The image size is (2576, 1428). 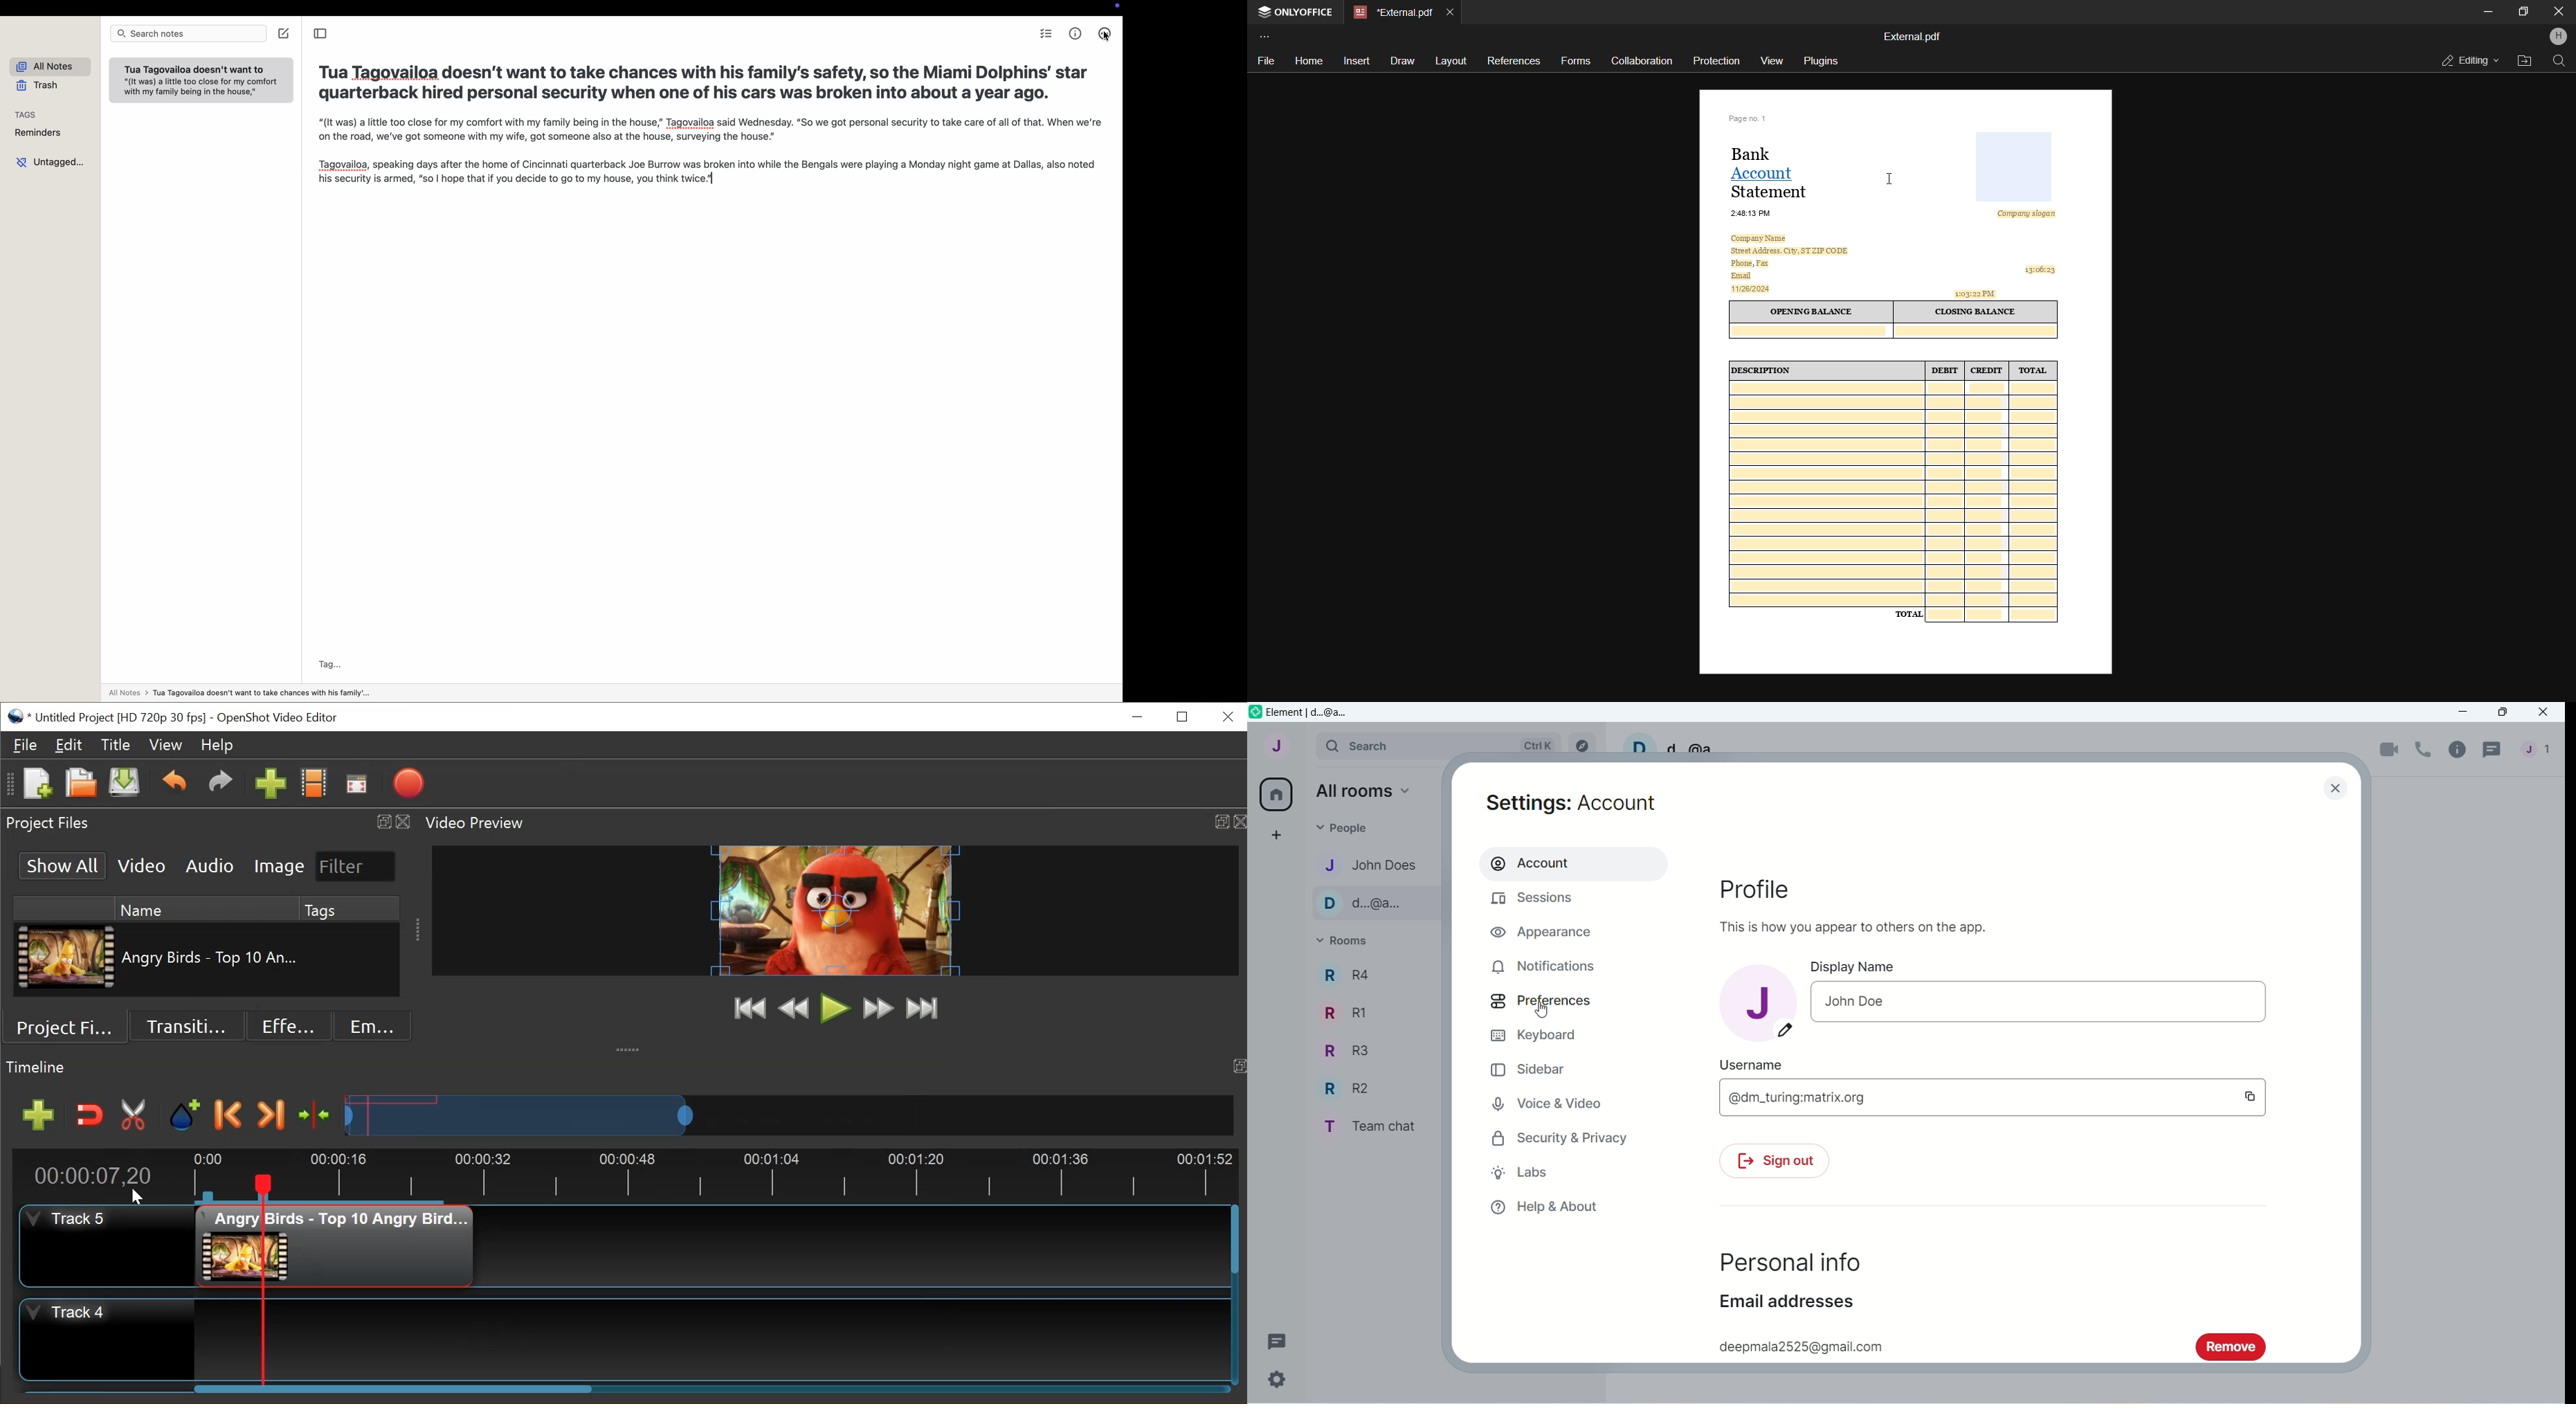 What do you see at coordinates (1904, 406) in the screenshot?
I see `This is a 30 day eviction notice informing tenants that they must either pay overdue rent, correct a lease violation, or vacate the premises due to illegal activity. Failure to comply will result in legal actions.` at bounding box center [1904, 406].